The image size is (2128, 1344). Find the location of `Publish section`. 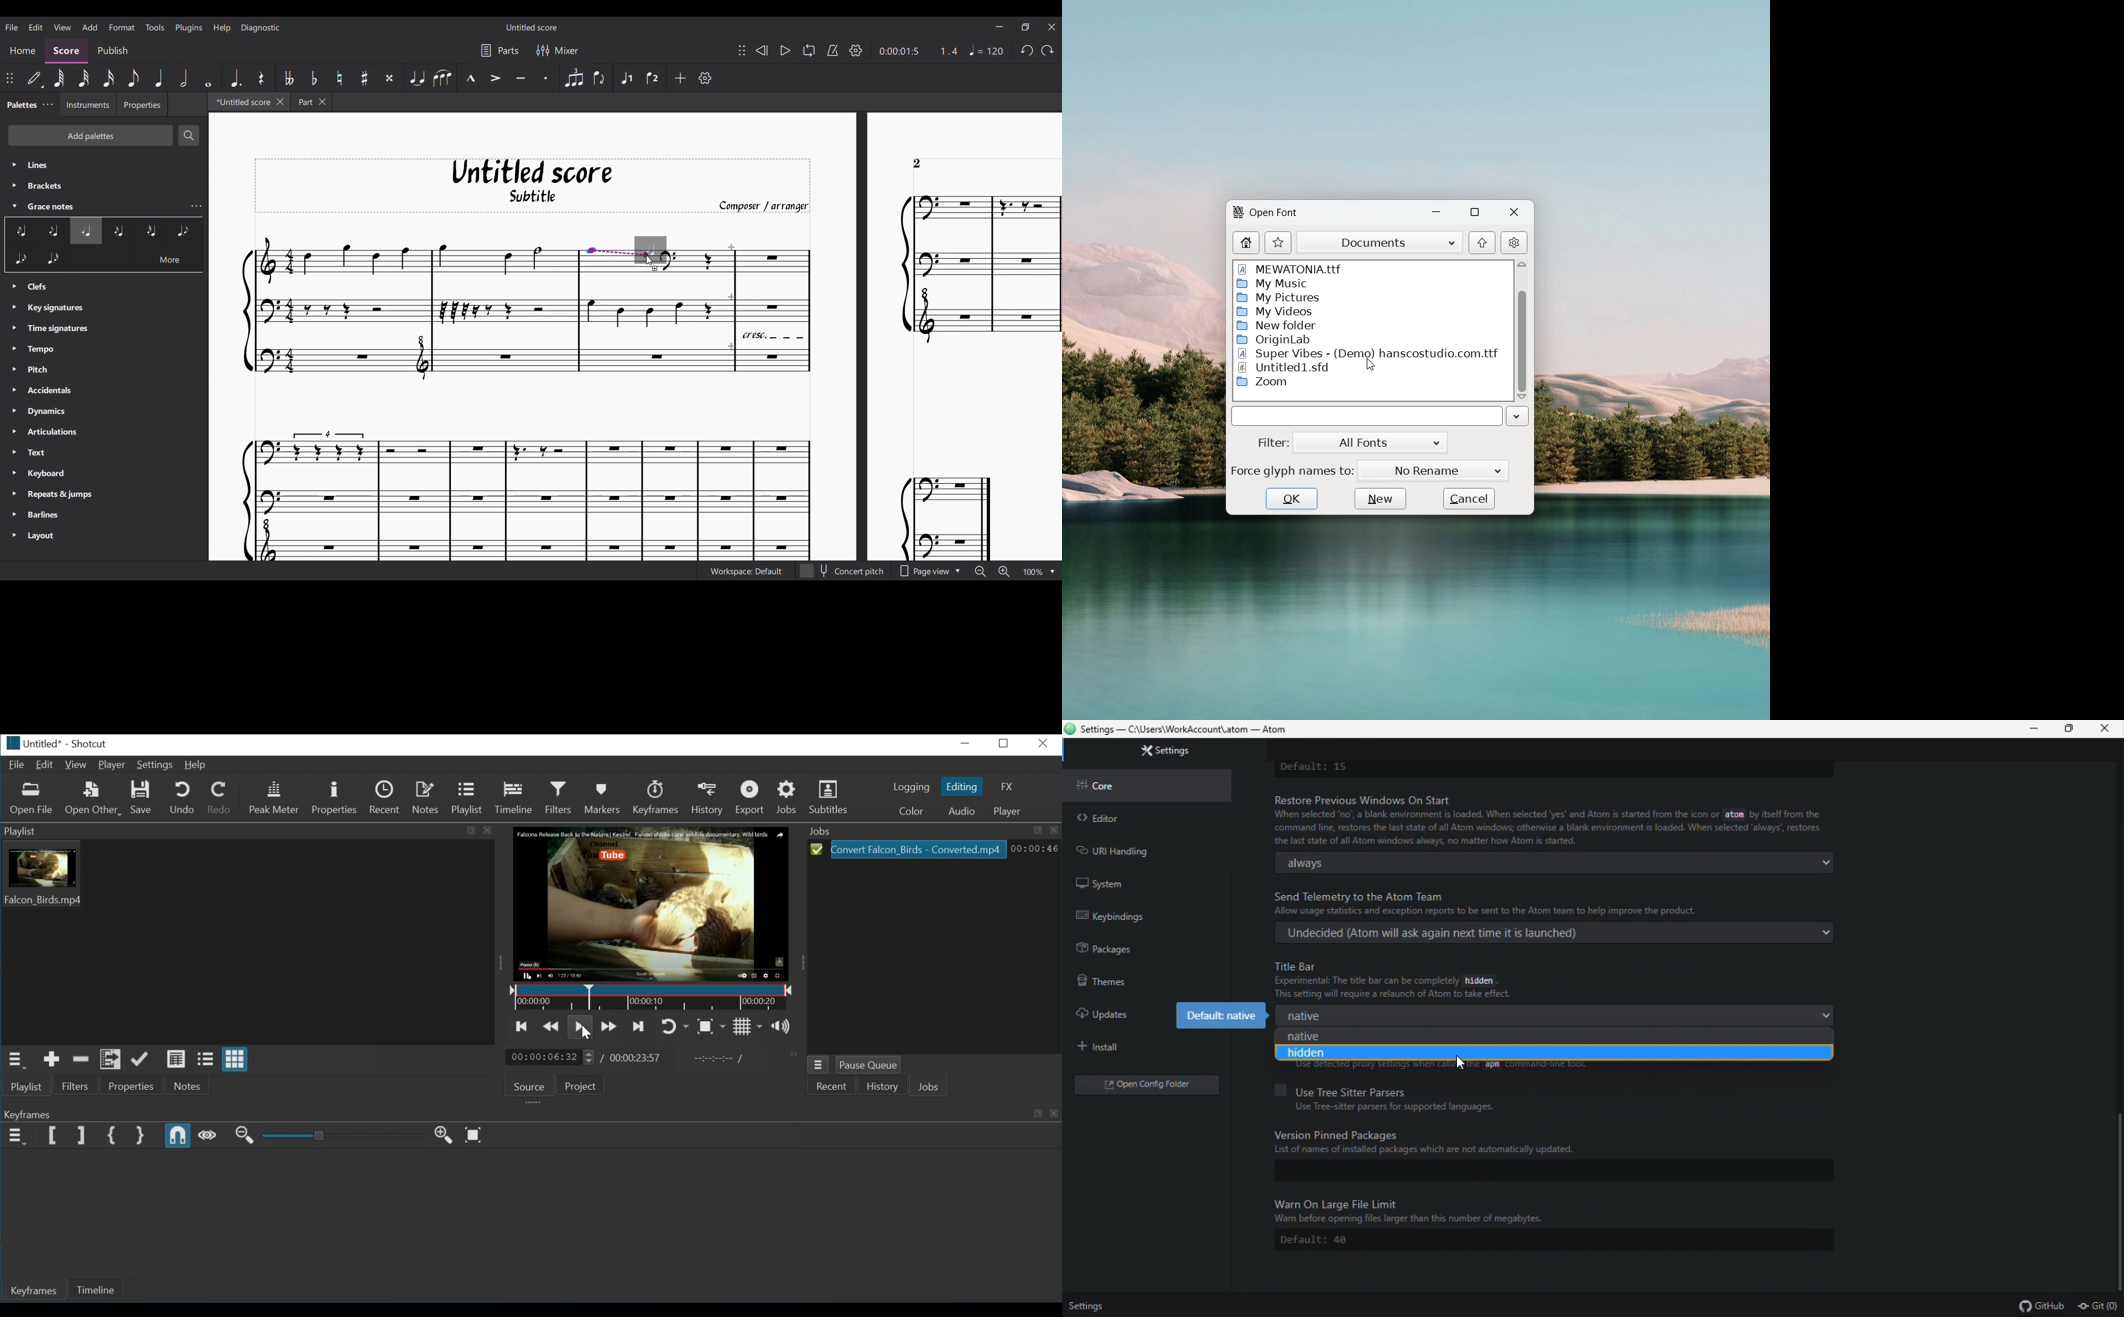

Publish section is located at coordinates (112, 52).